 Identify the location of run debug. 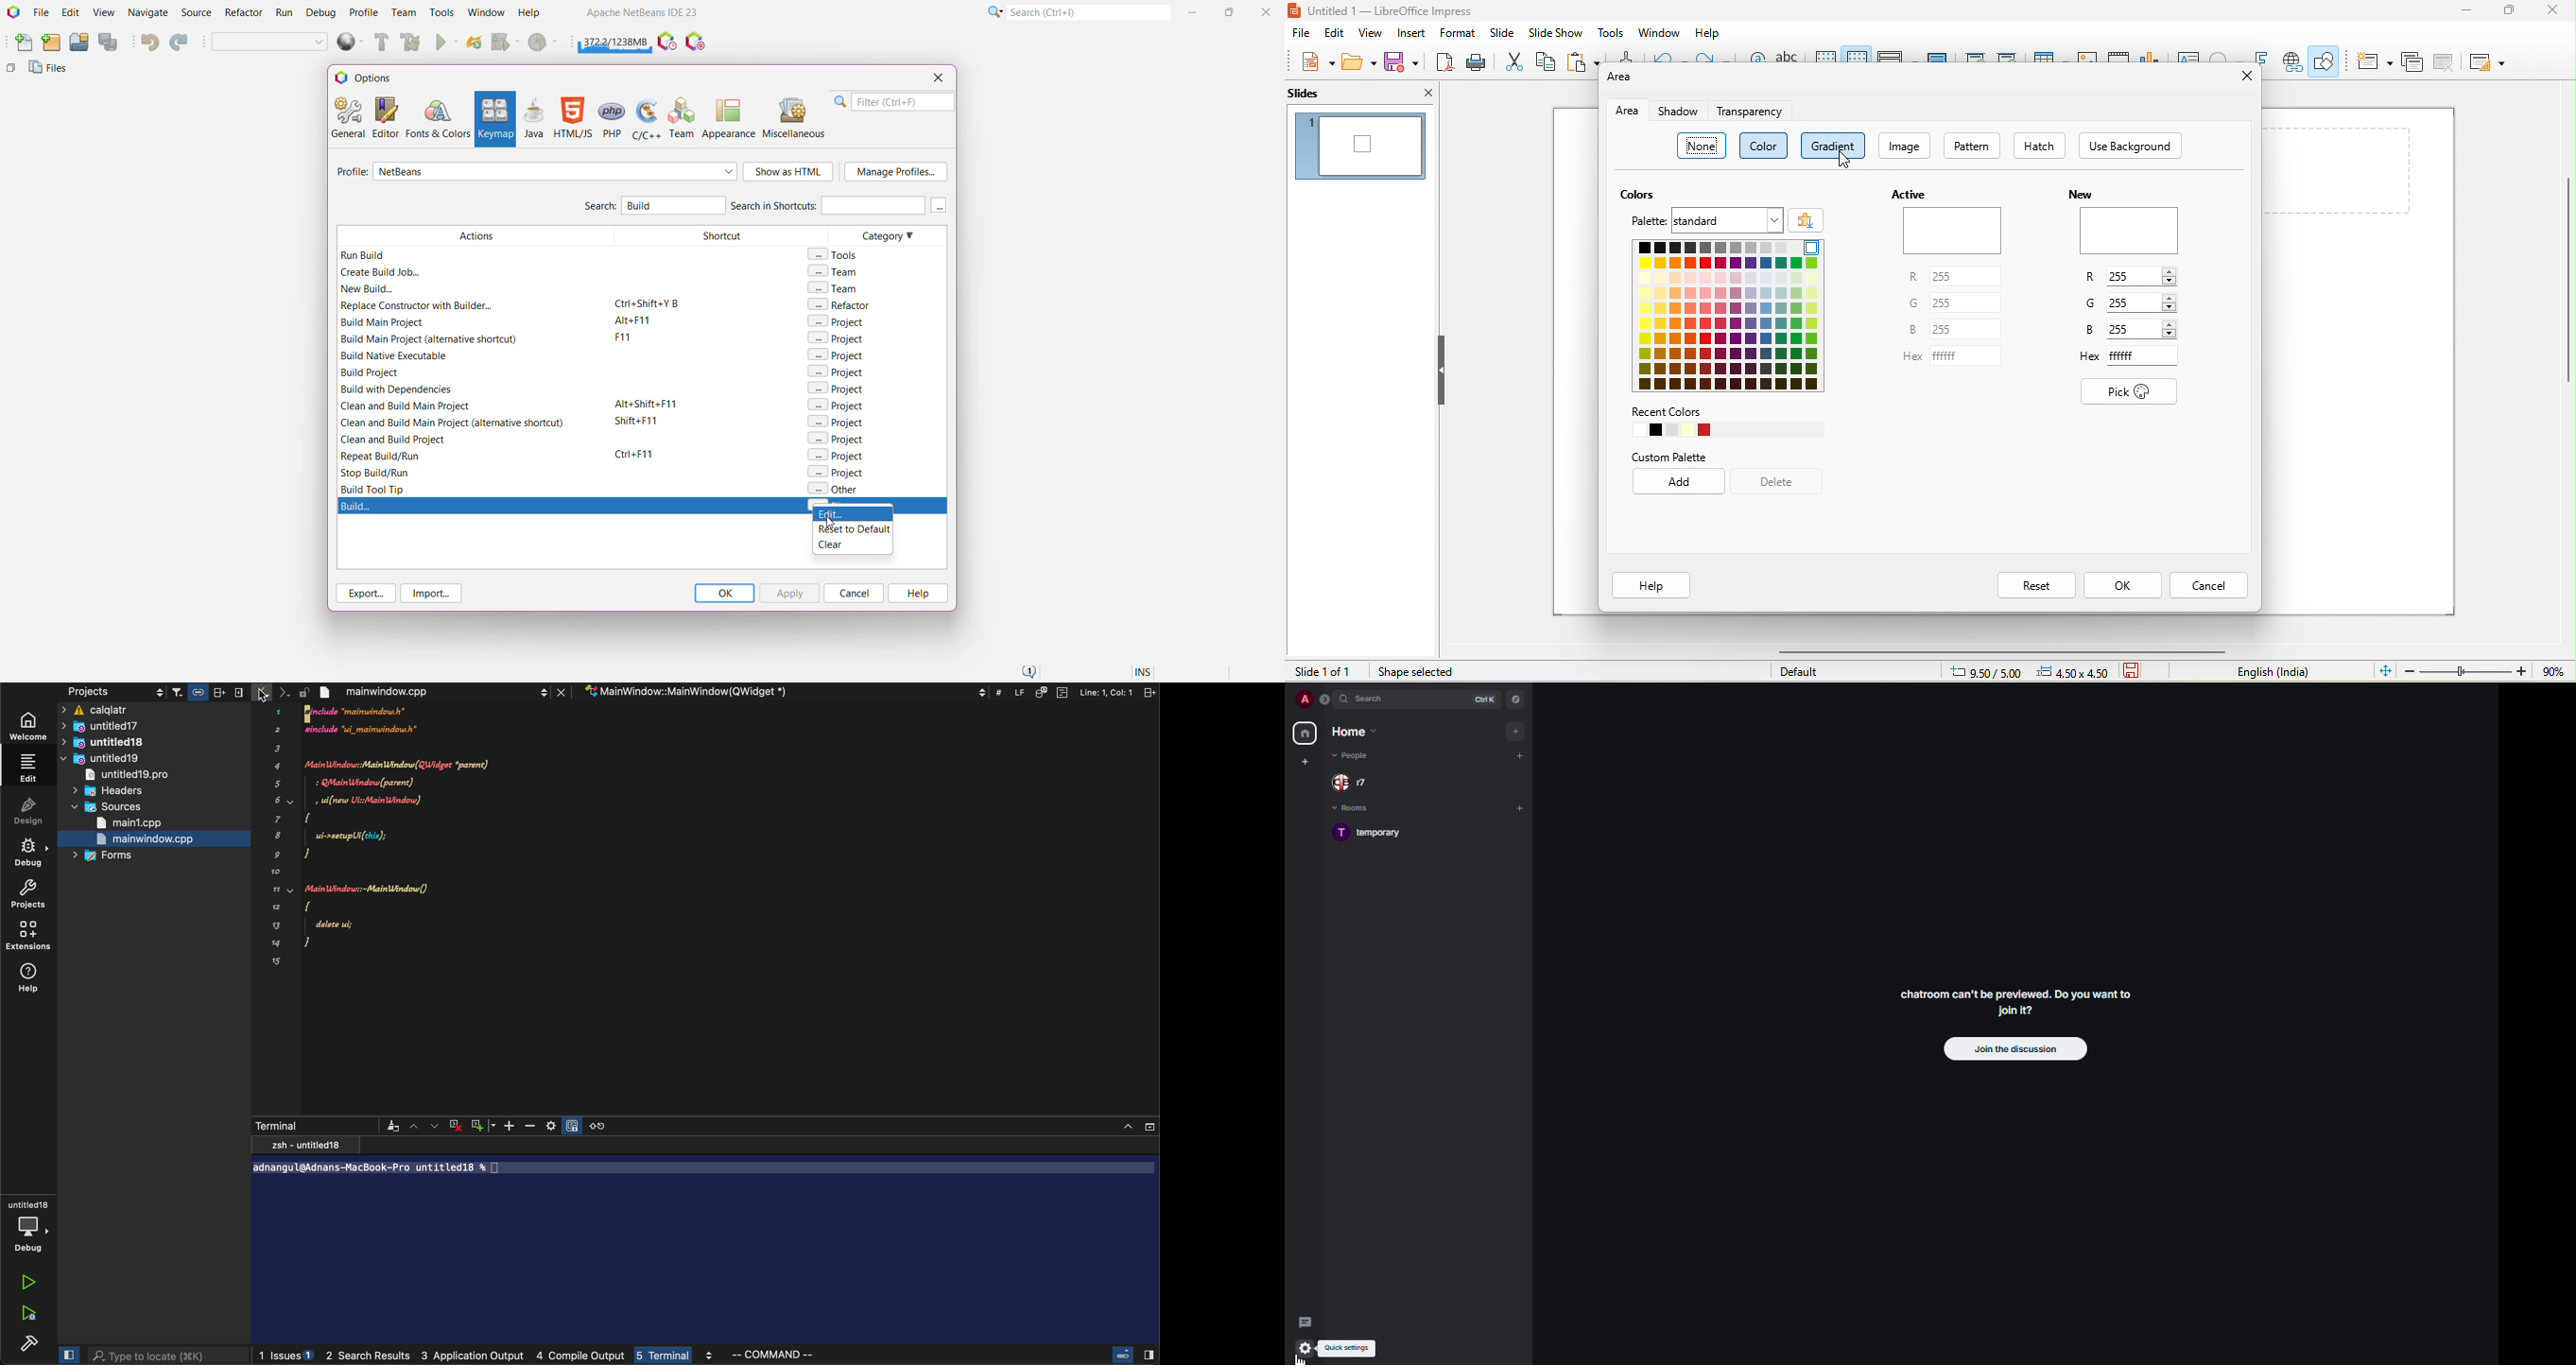
(31, 1315).